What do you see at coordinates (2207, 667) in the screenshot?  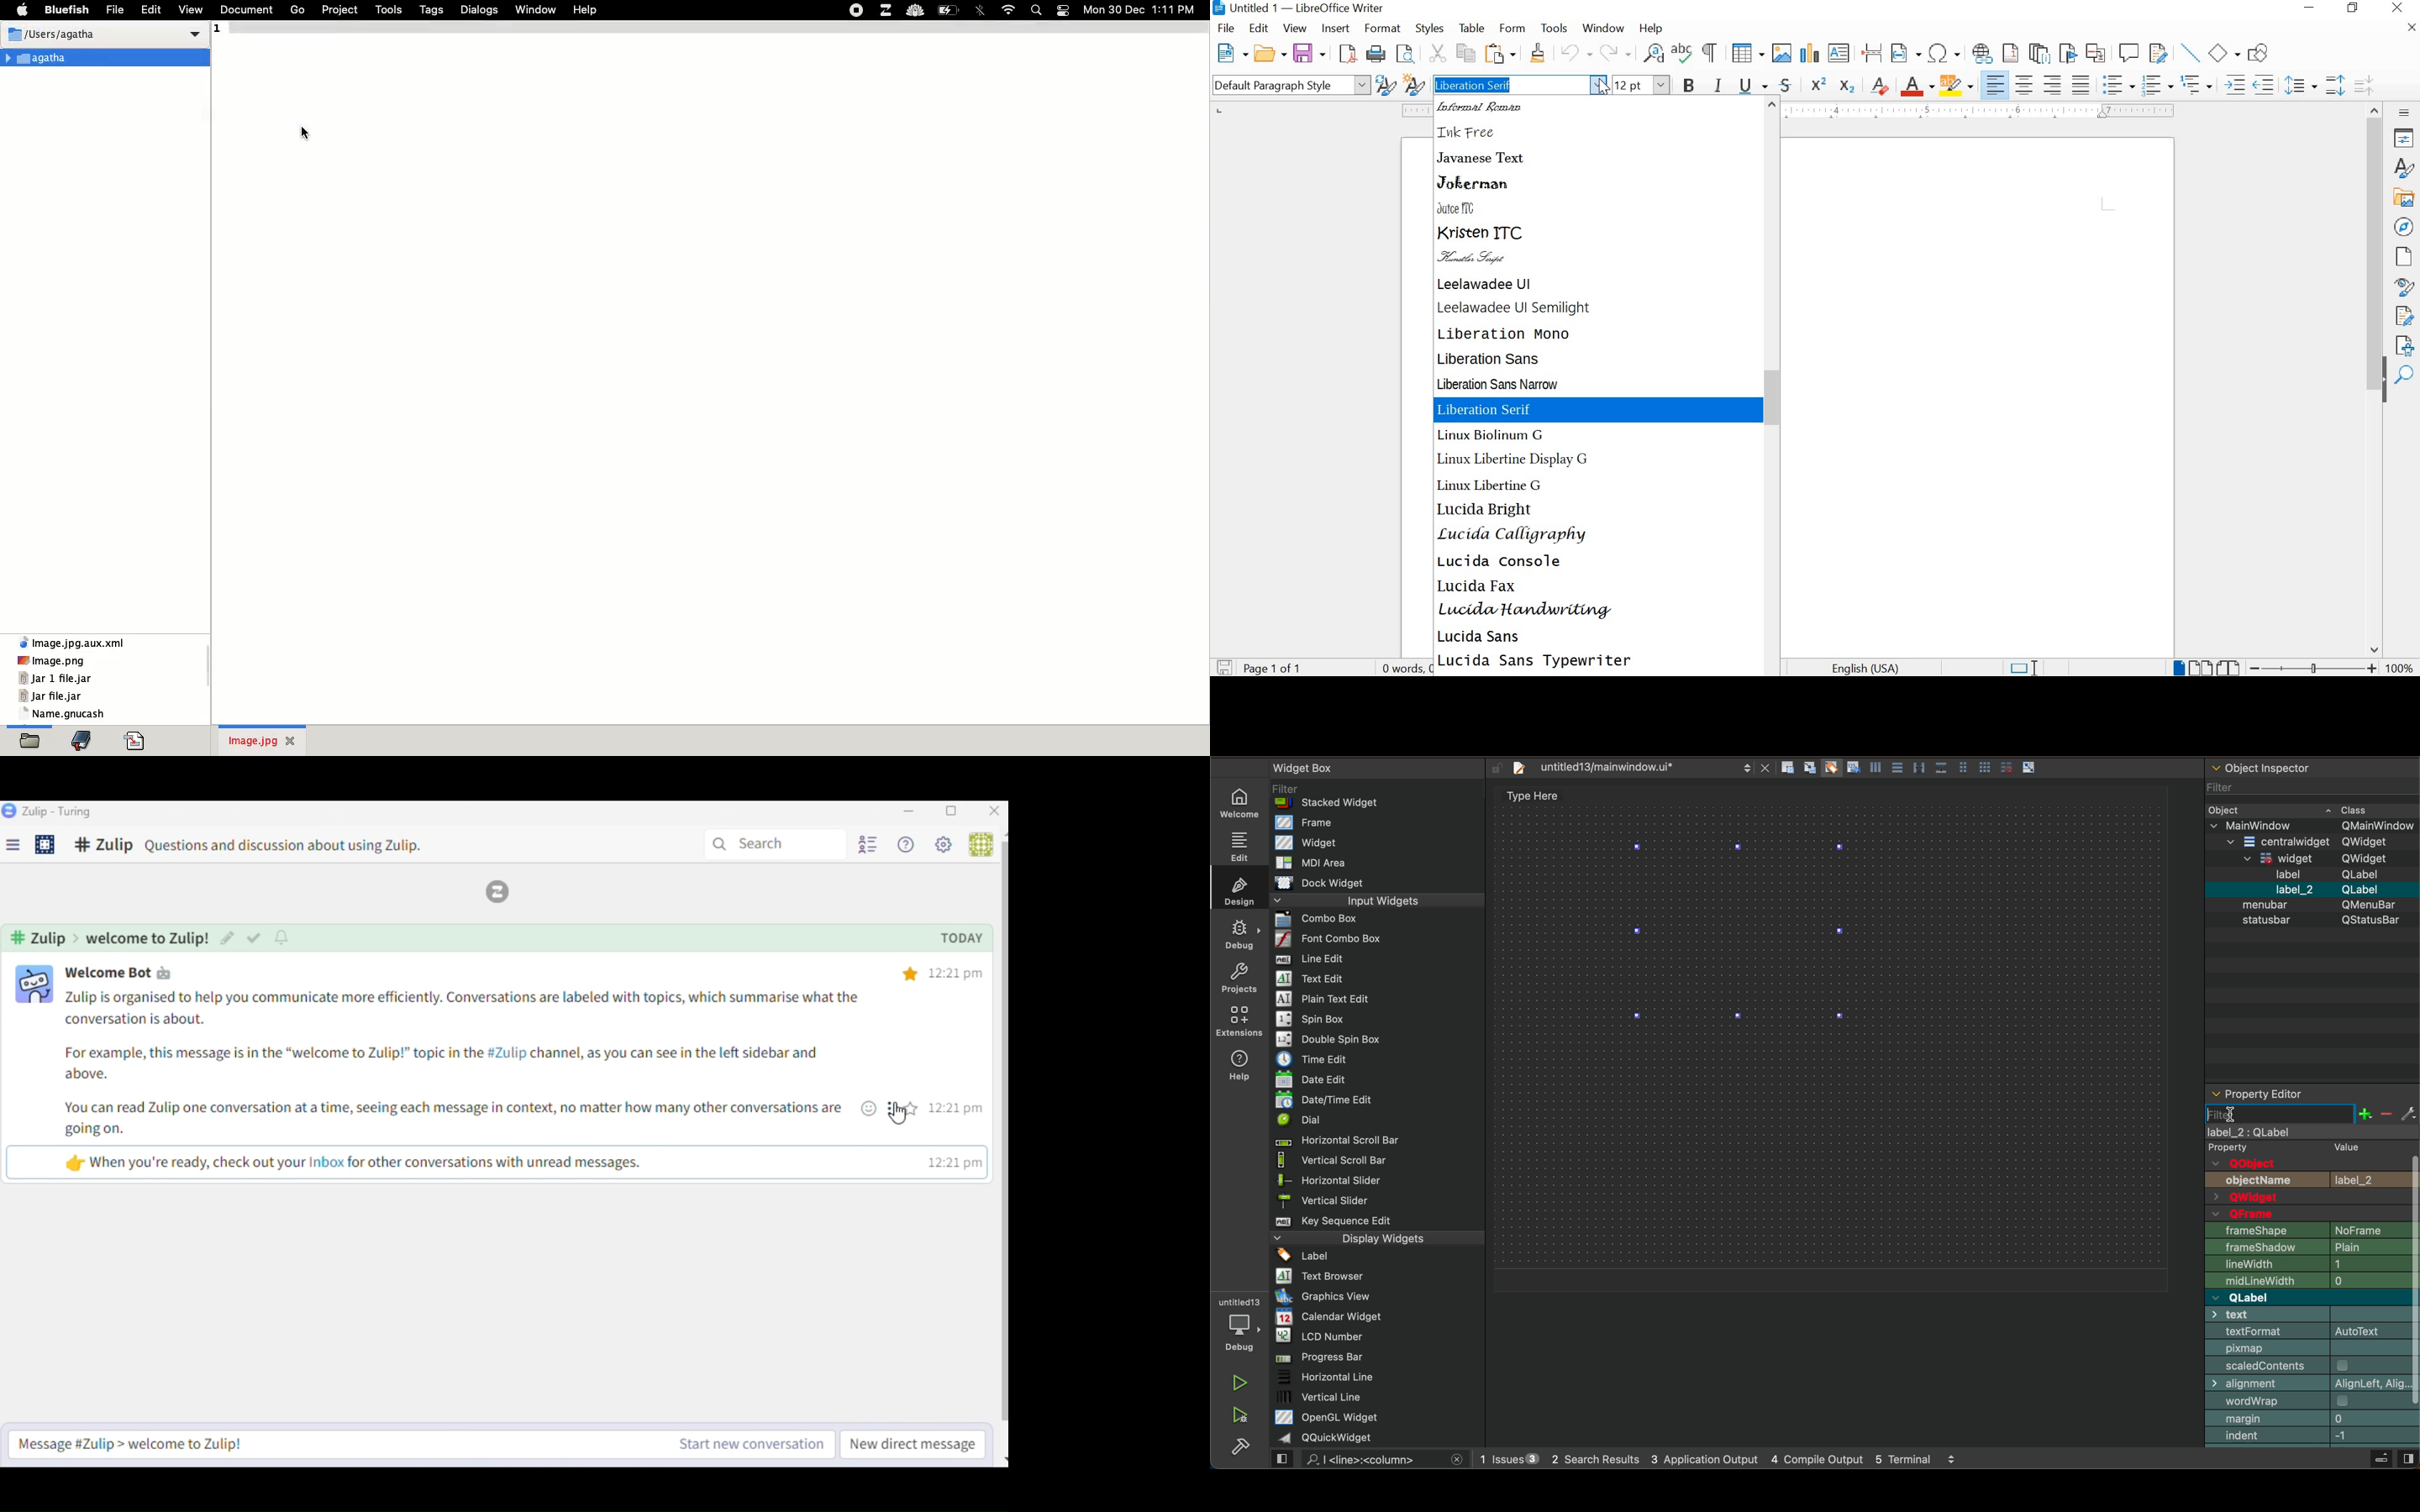 I see `PAGE VIEW` at bounding box center [2207, 667].